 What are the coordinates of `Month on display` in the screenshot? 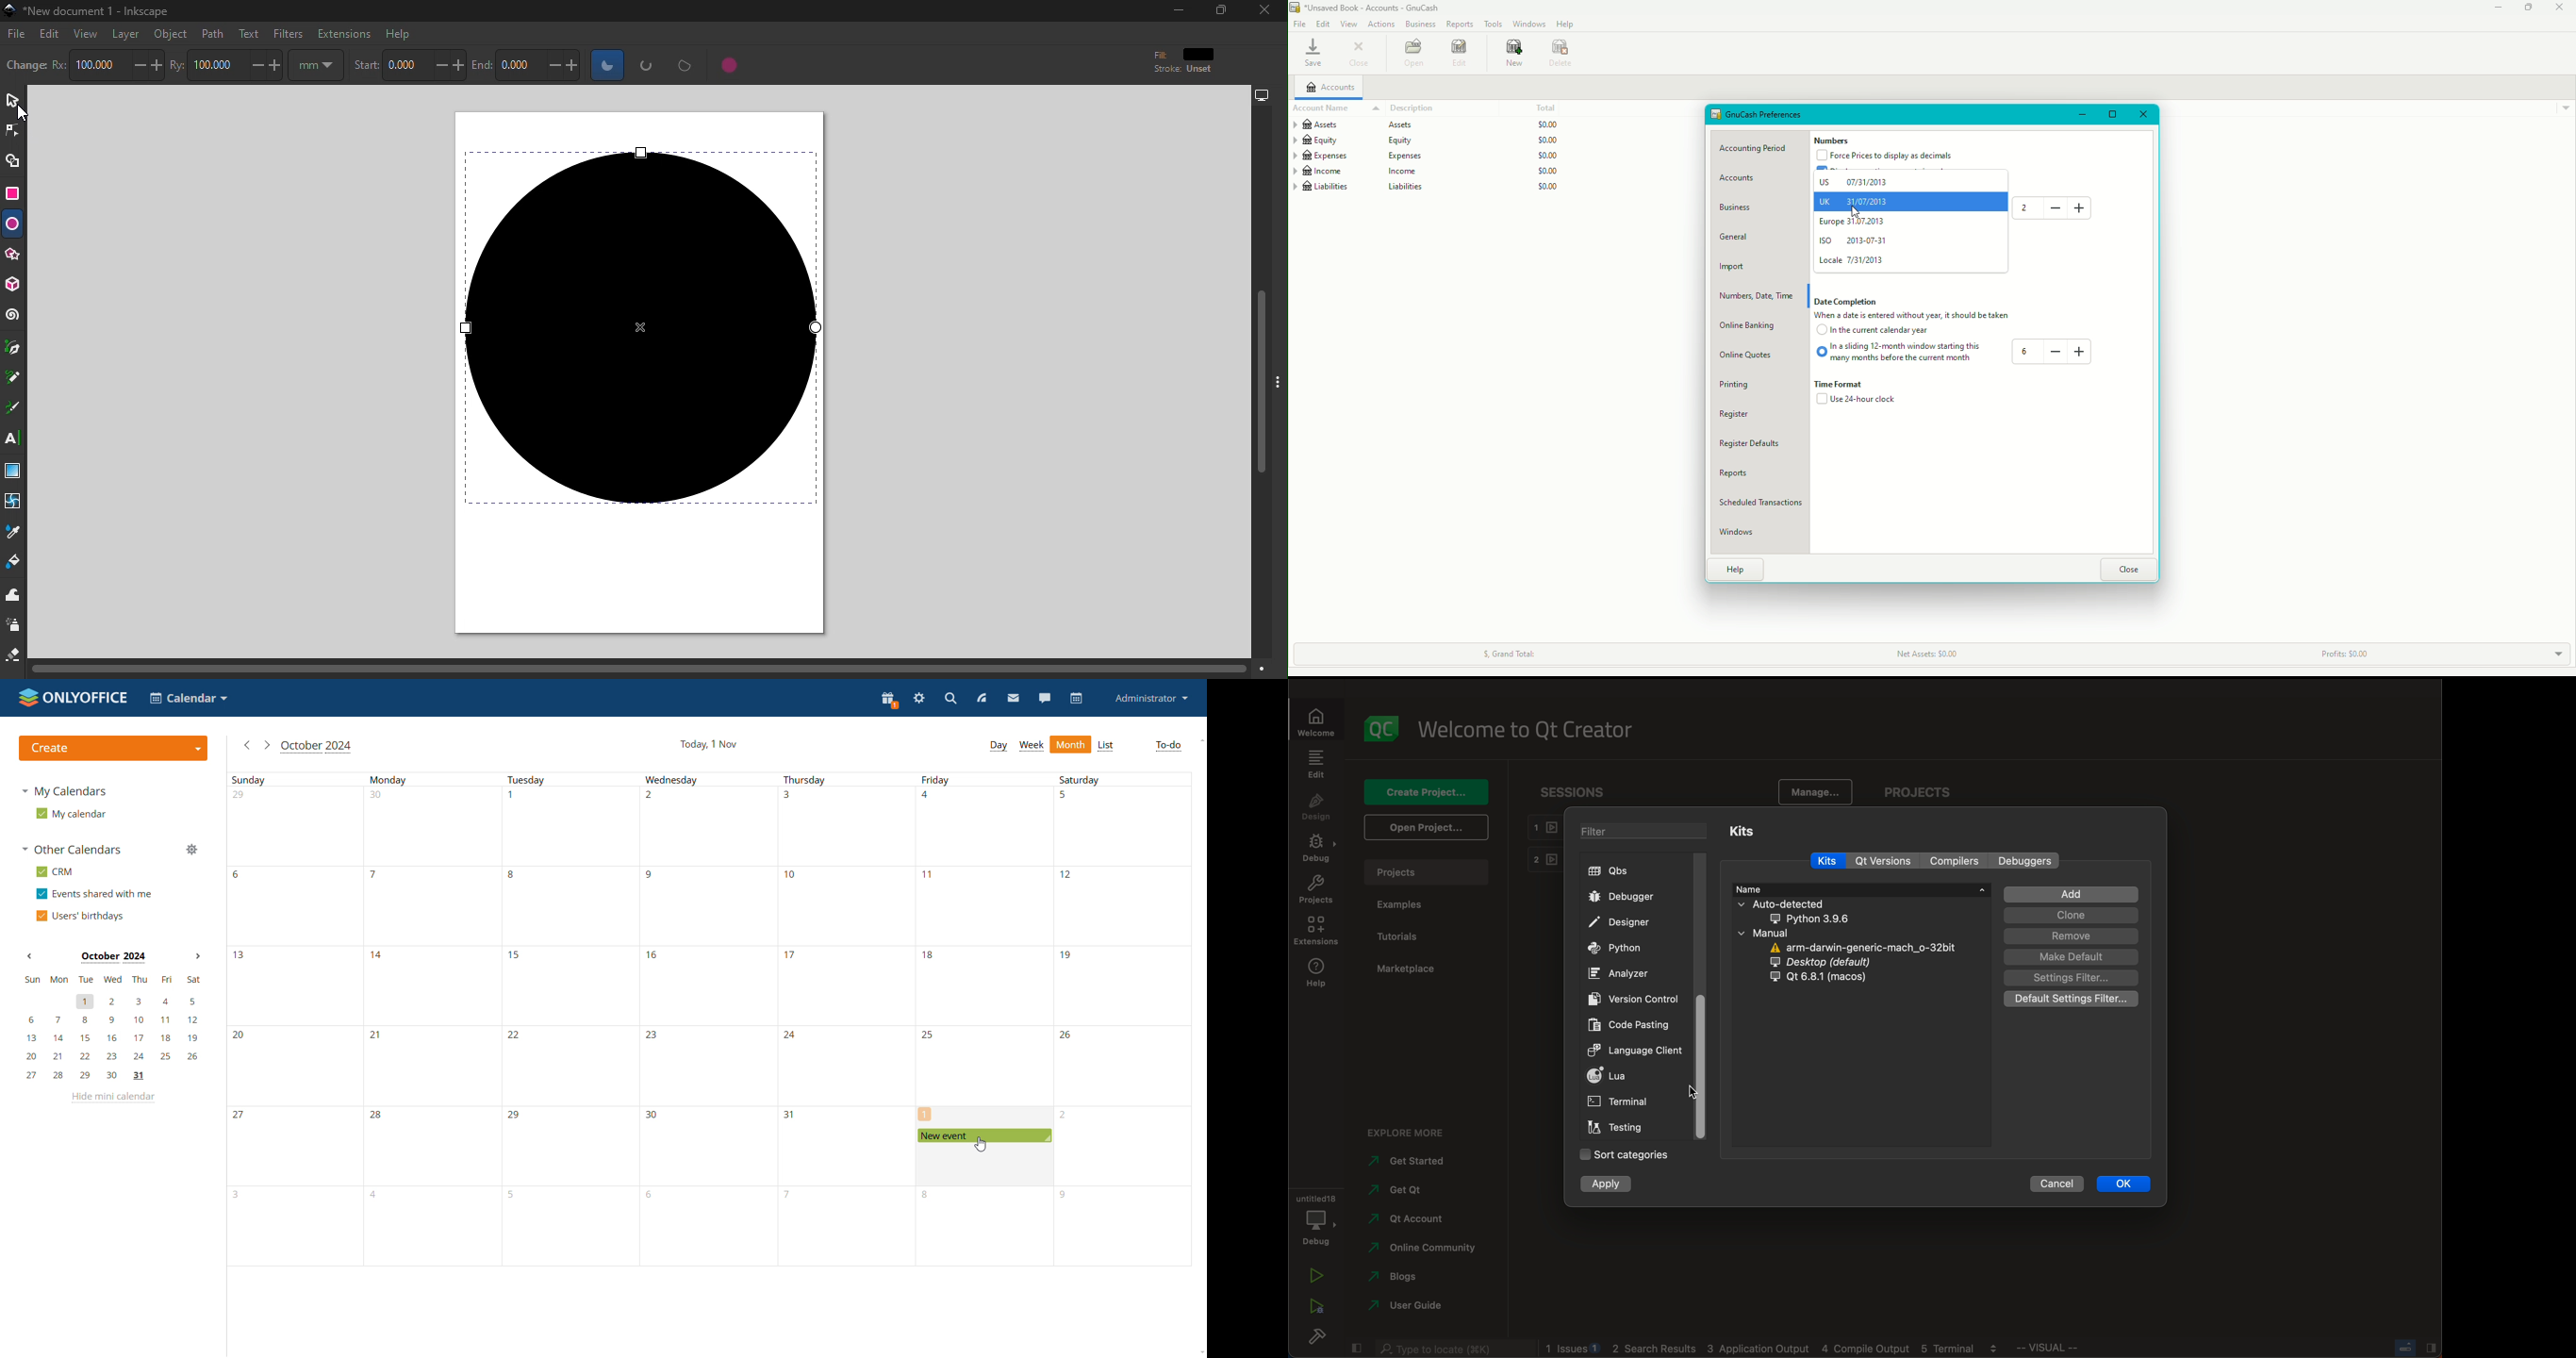 It's located at (112, 957).